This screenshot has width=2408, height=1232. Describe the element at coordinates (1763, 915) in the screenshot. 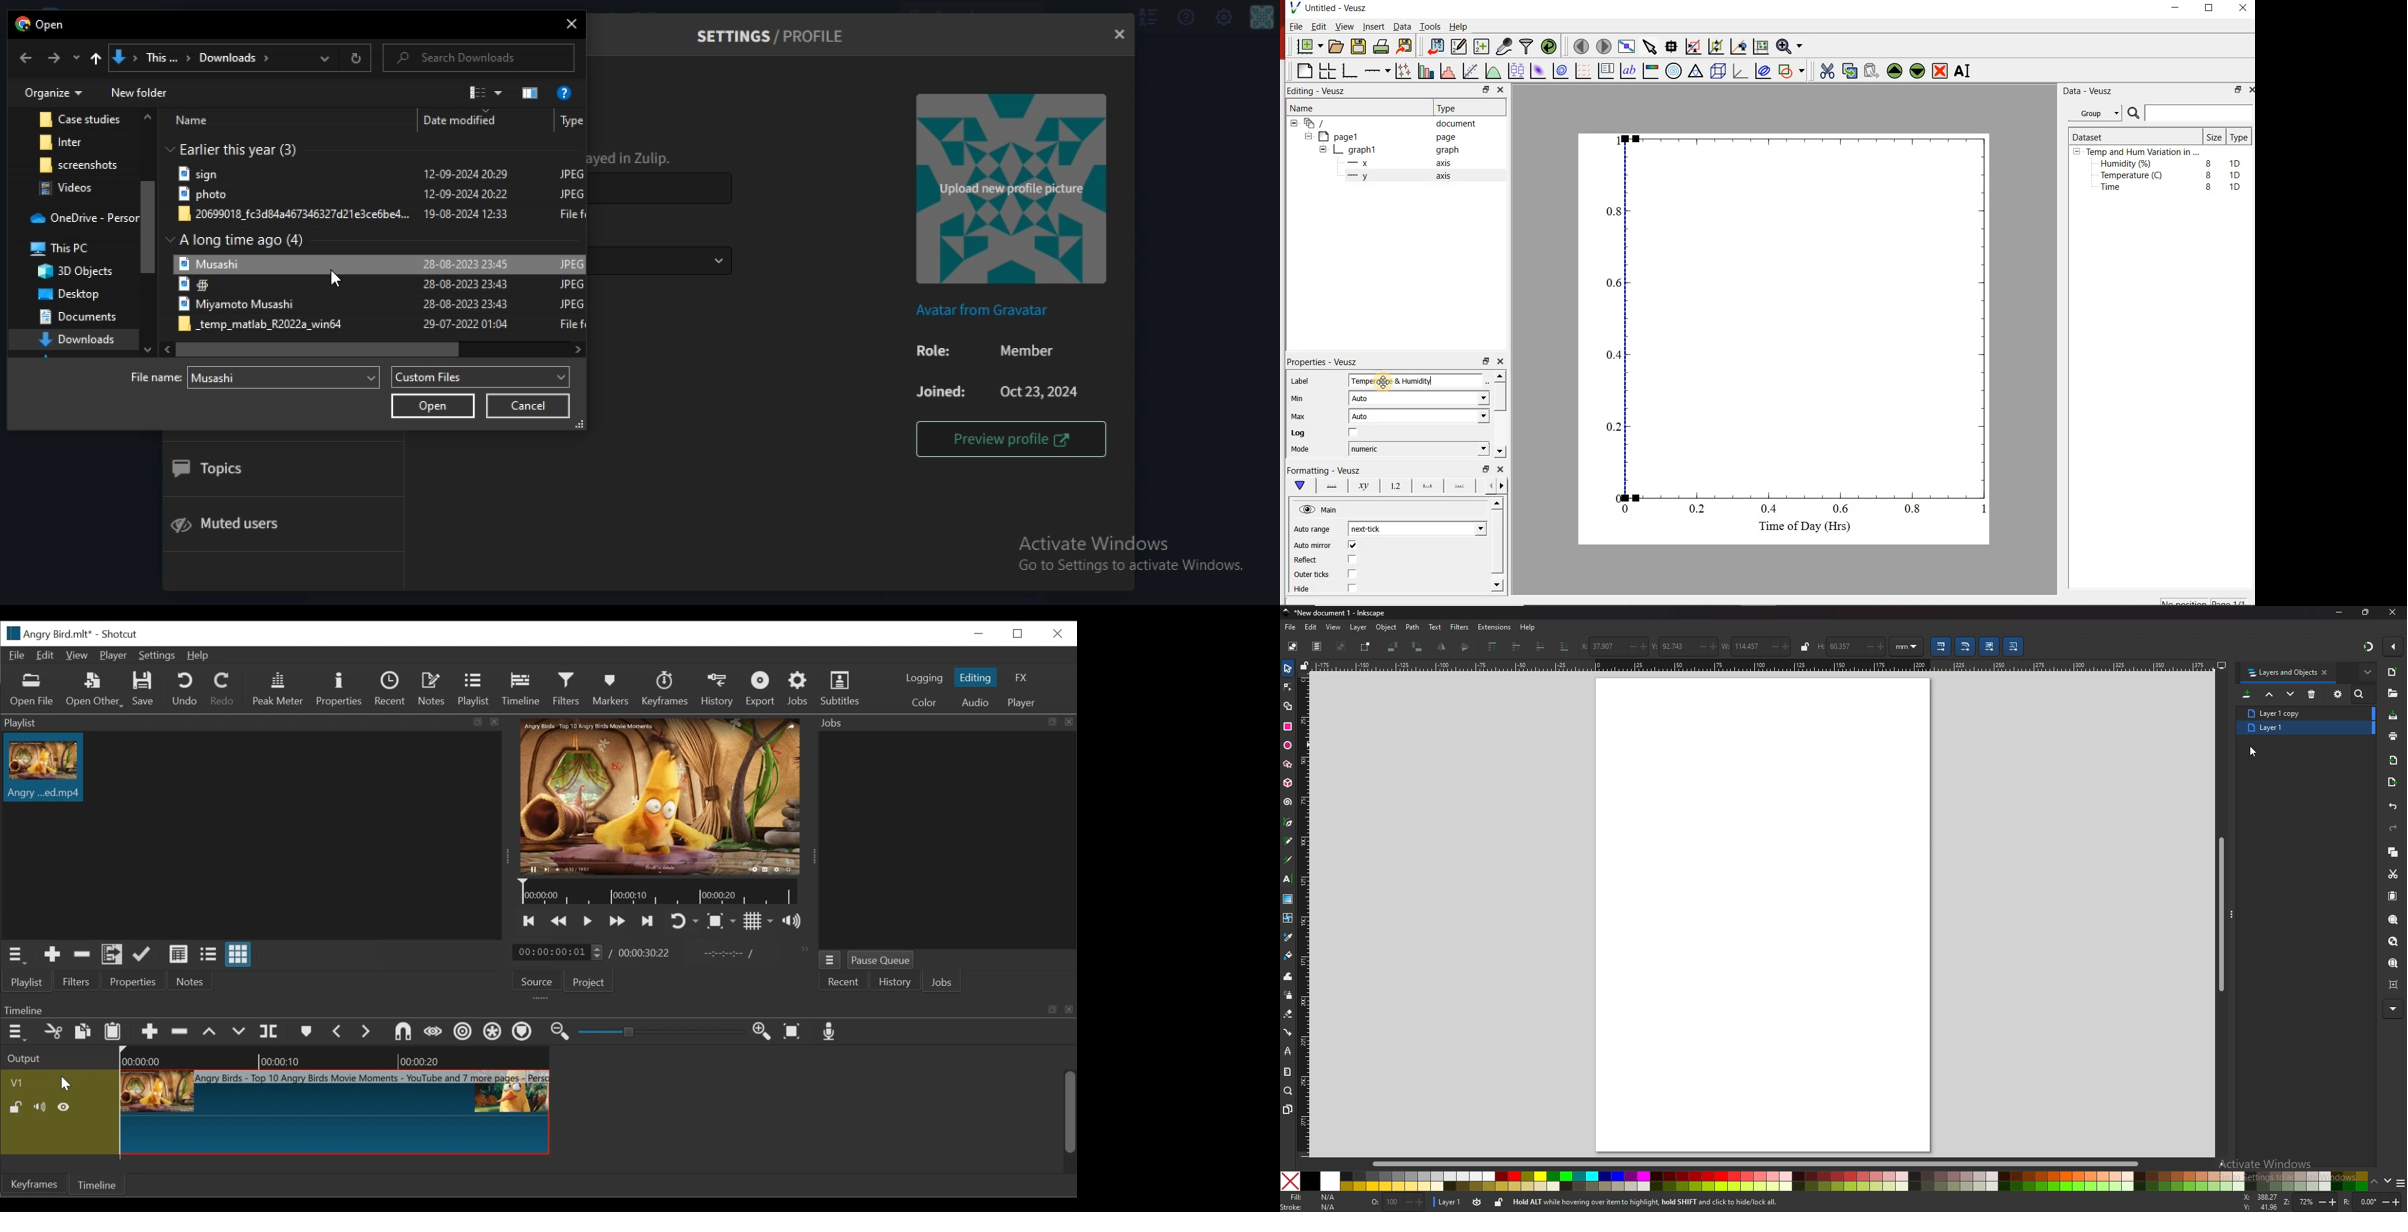

I see `page` at that location.